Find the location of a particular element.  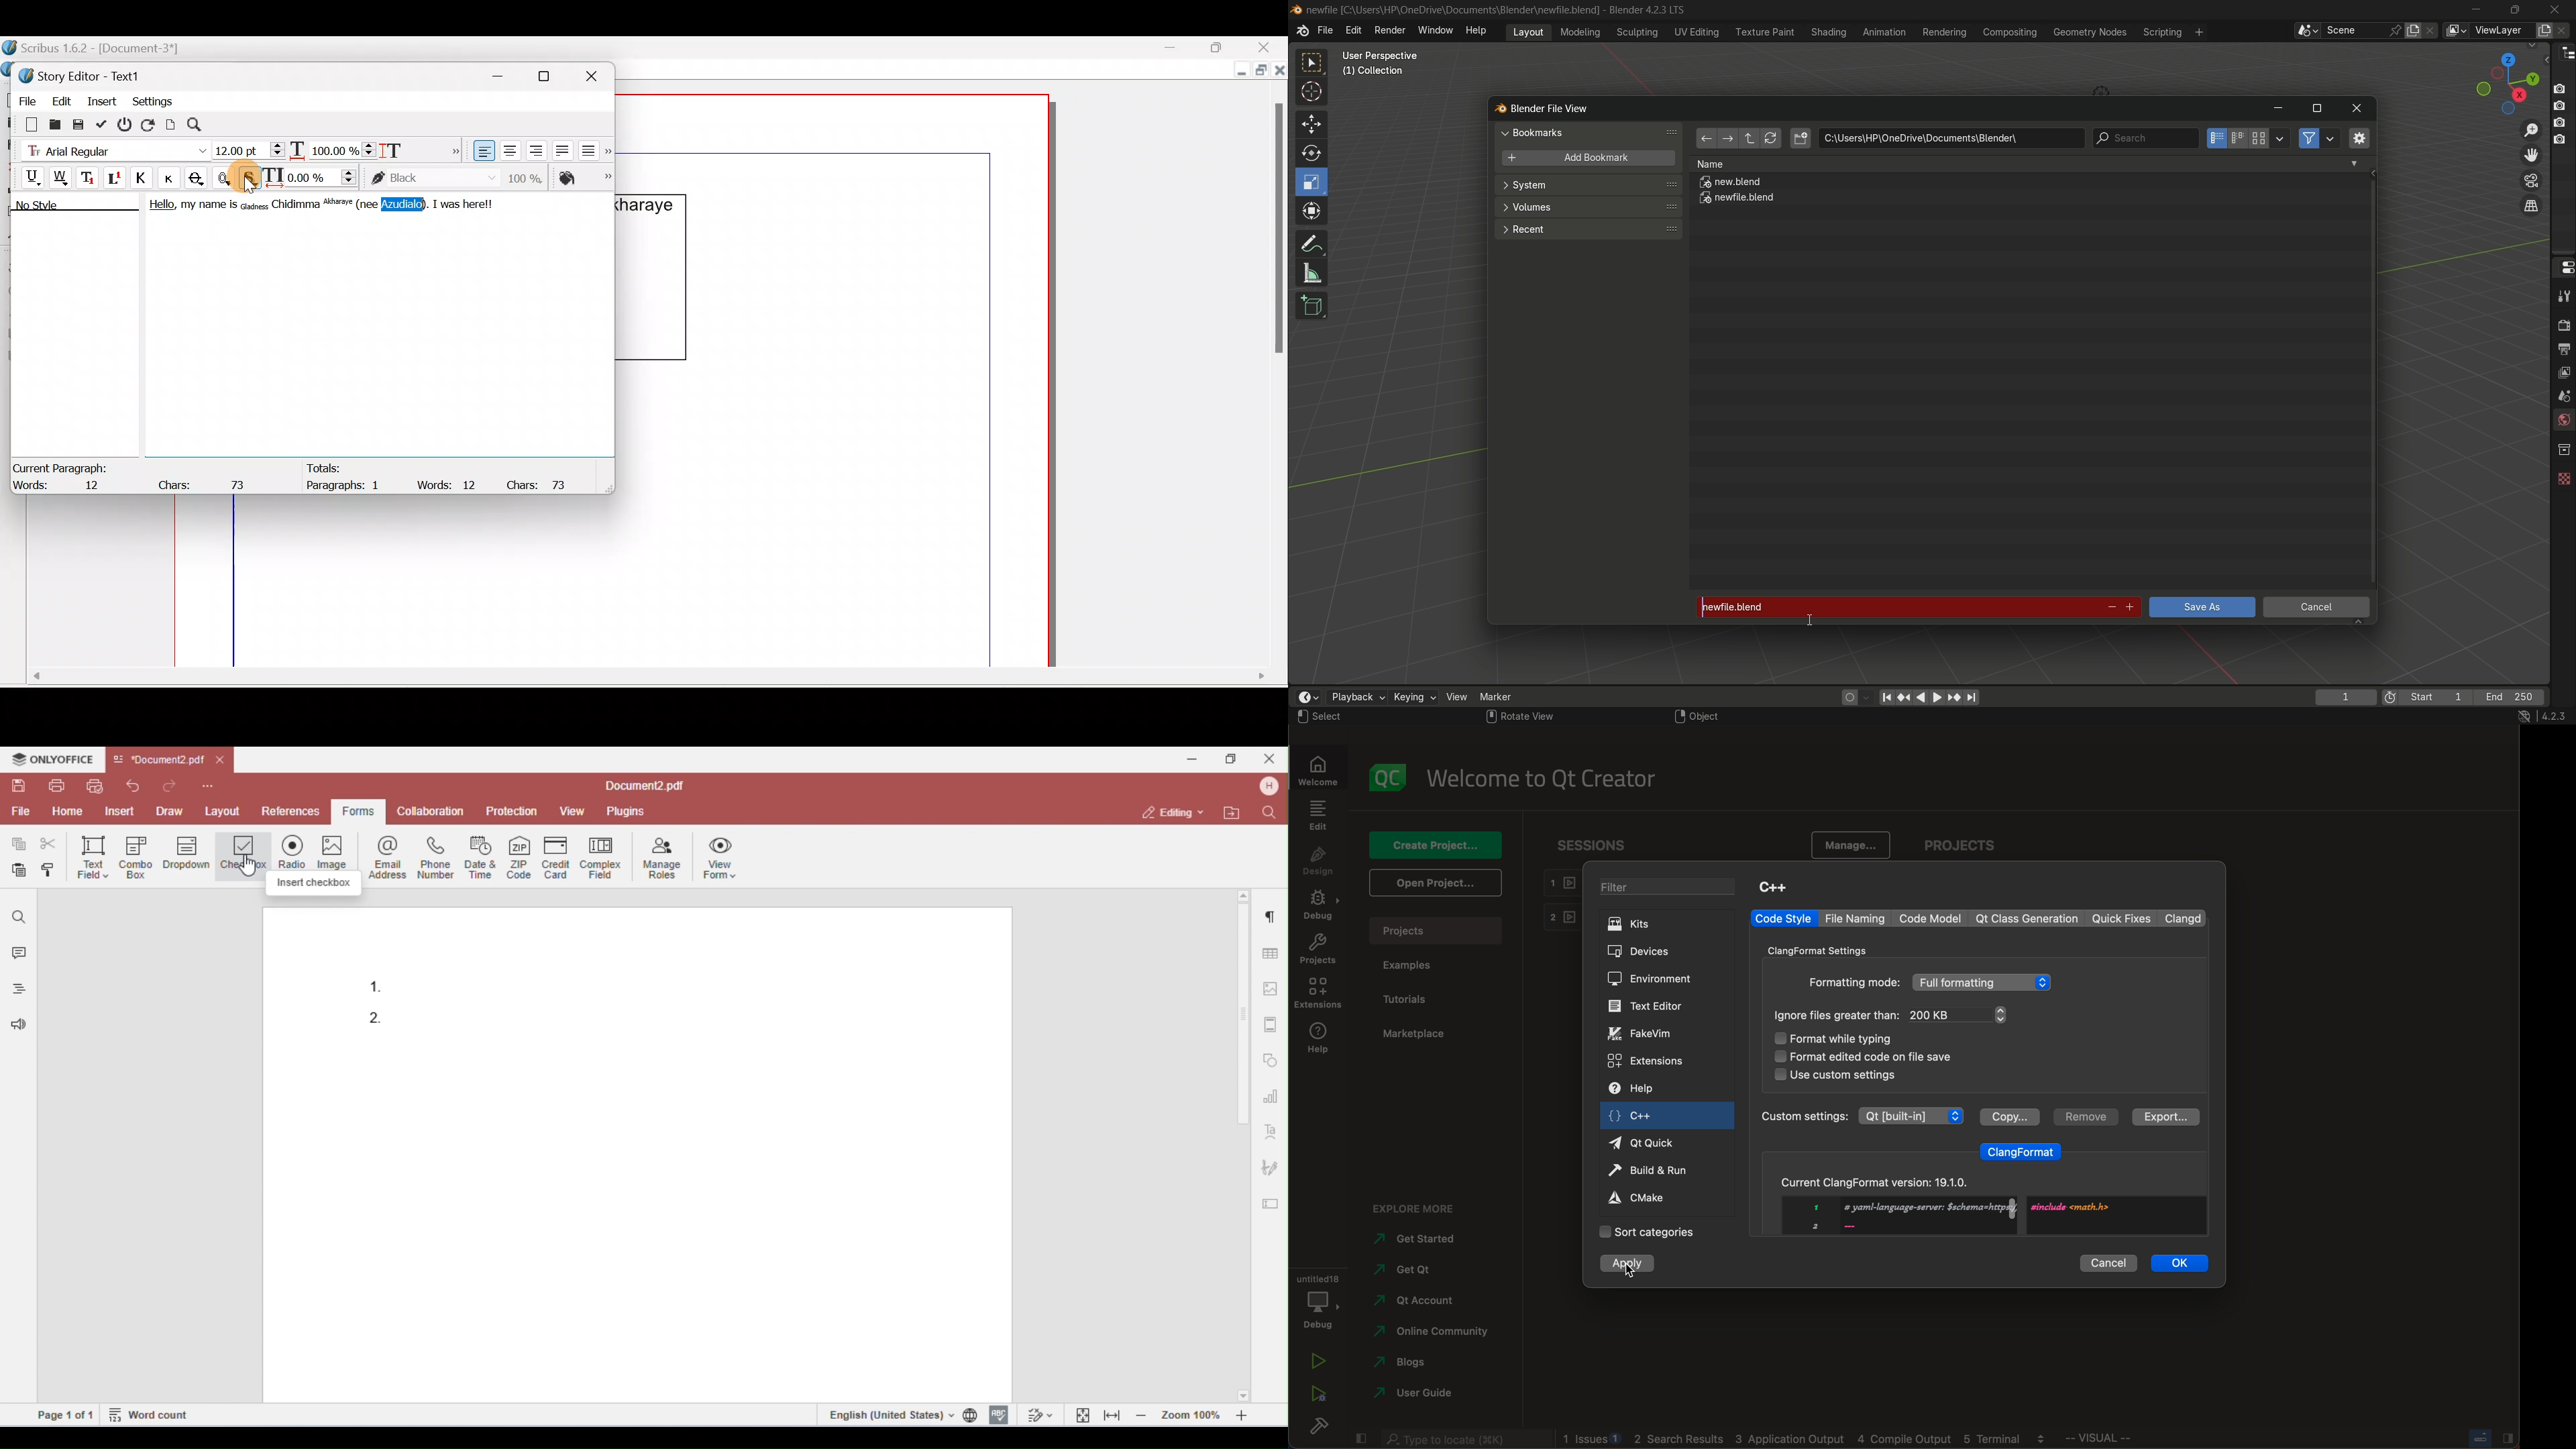

texture is located at coordinates (2563, 476).